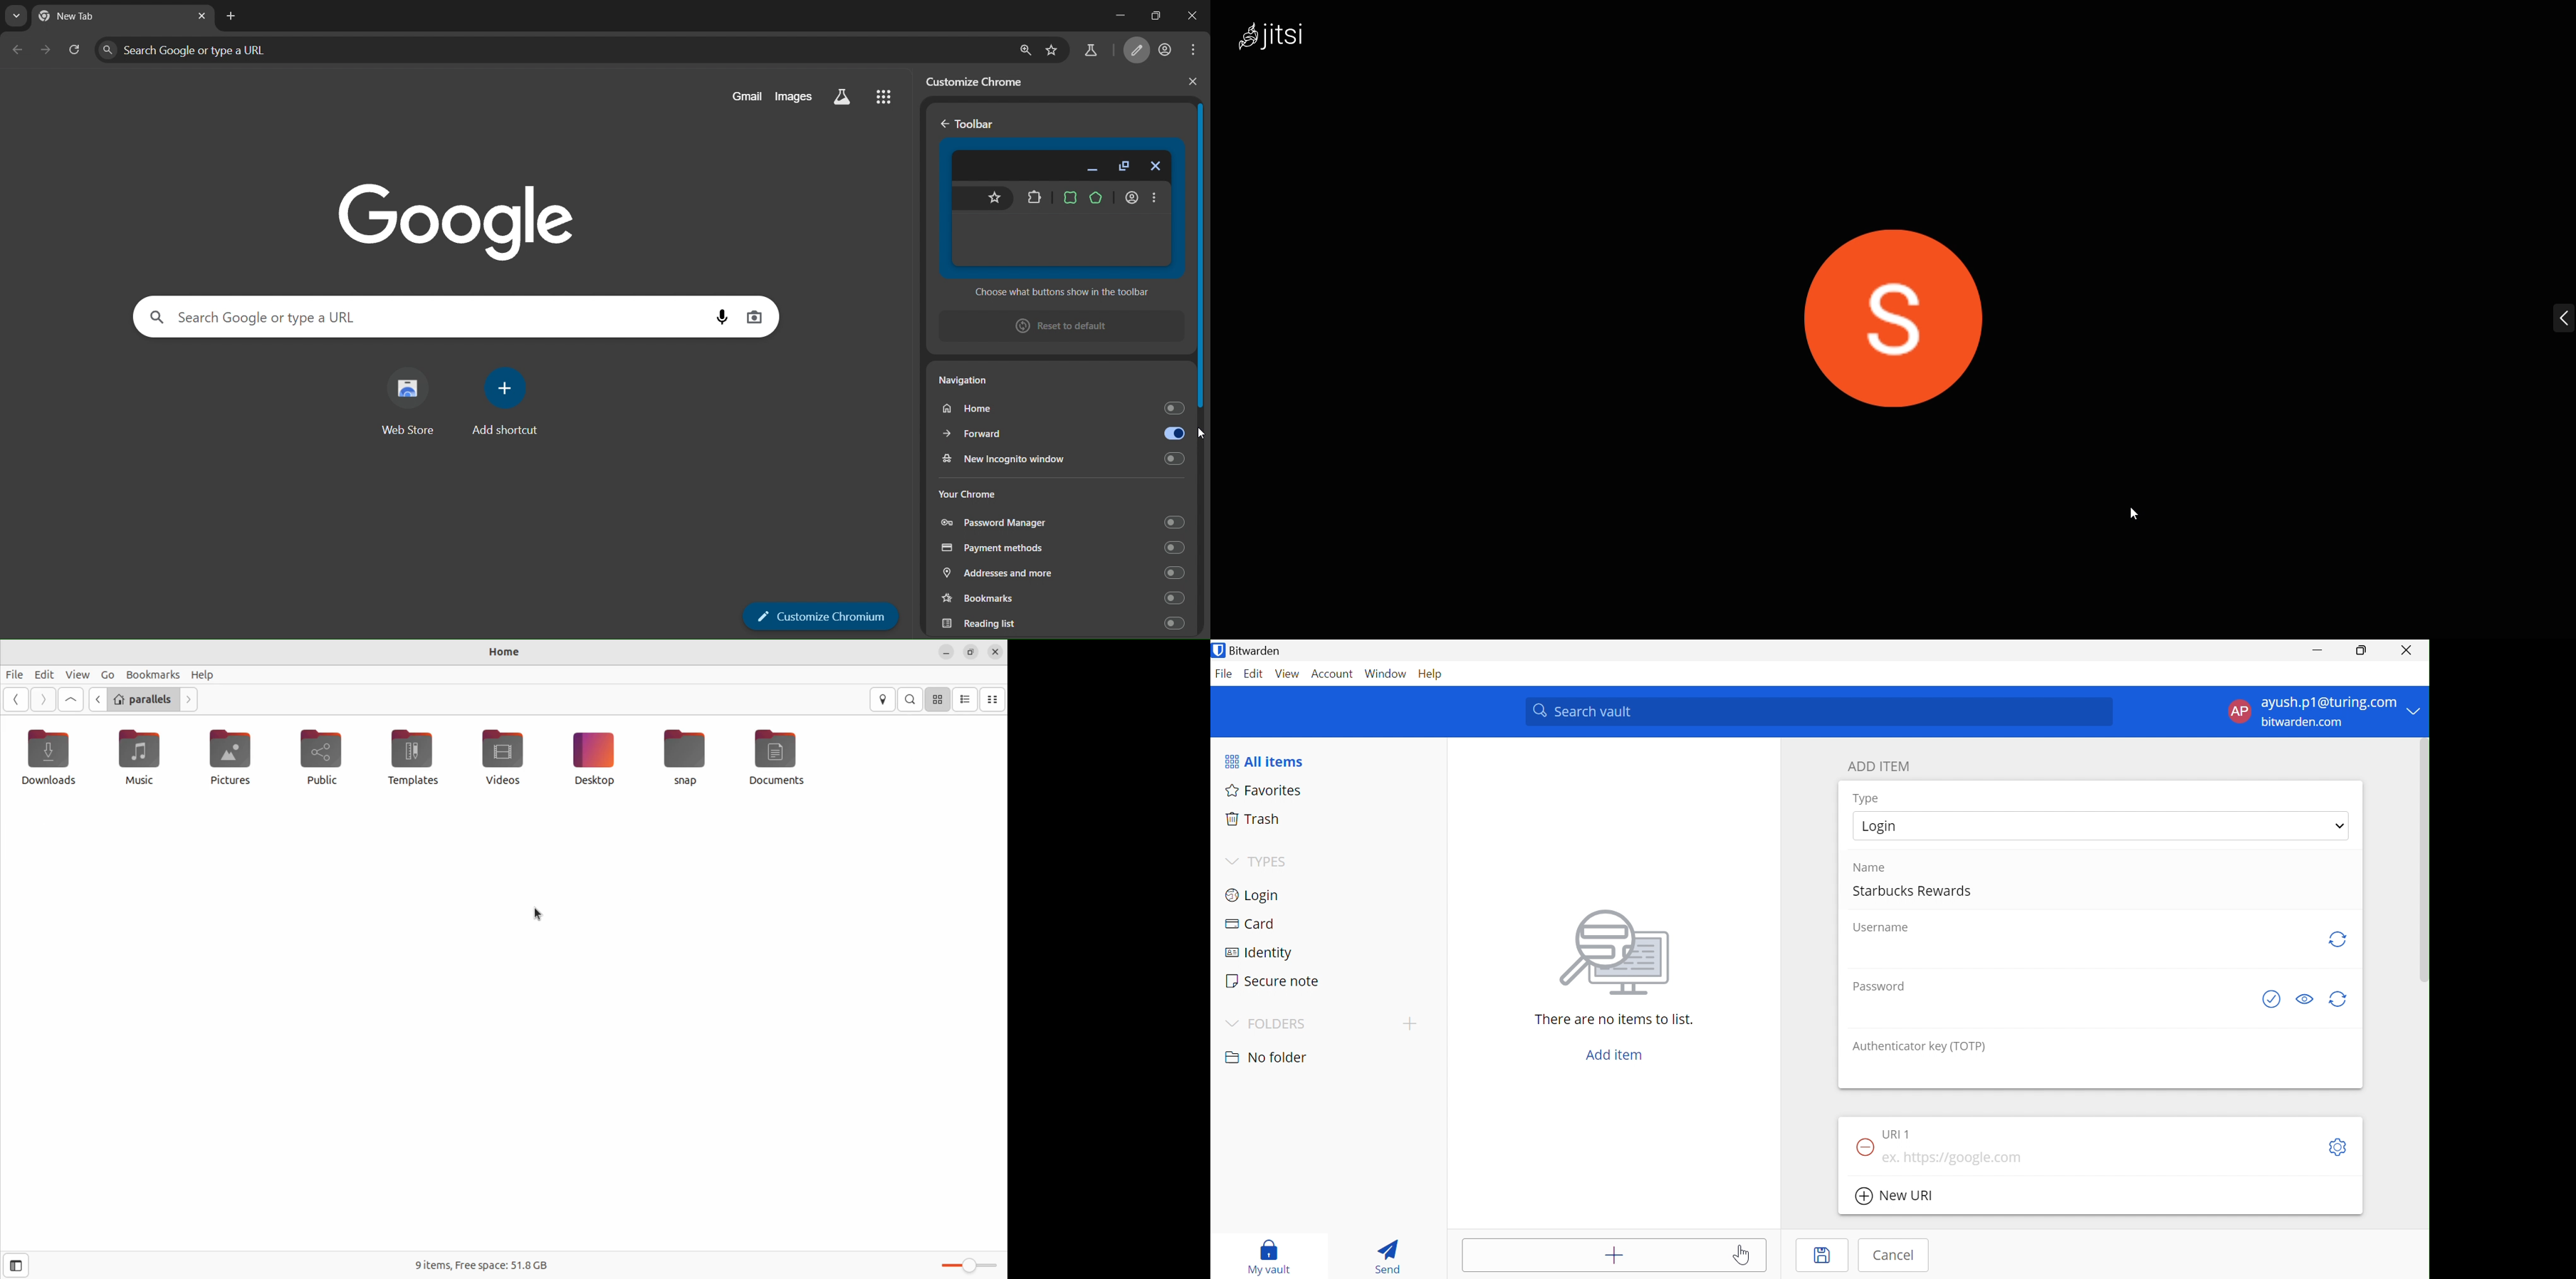 The image size is (2576, 1288). Describe the element at coordinates (43, 699) in the screenshot. I see `next` at that location.